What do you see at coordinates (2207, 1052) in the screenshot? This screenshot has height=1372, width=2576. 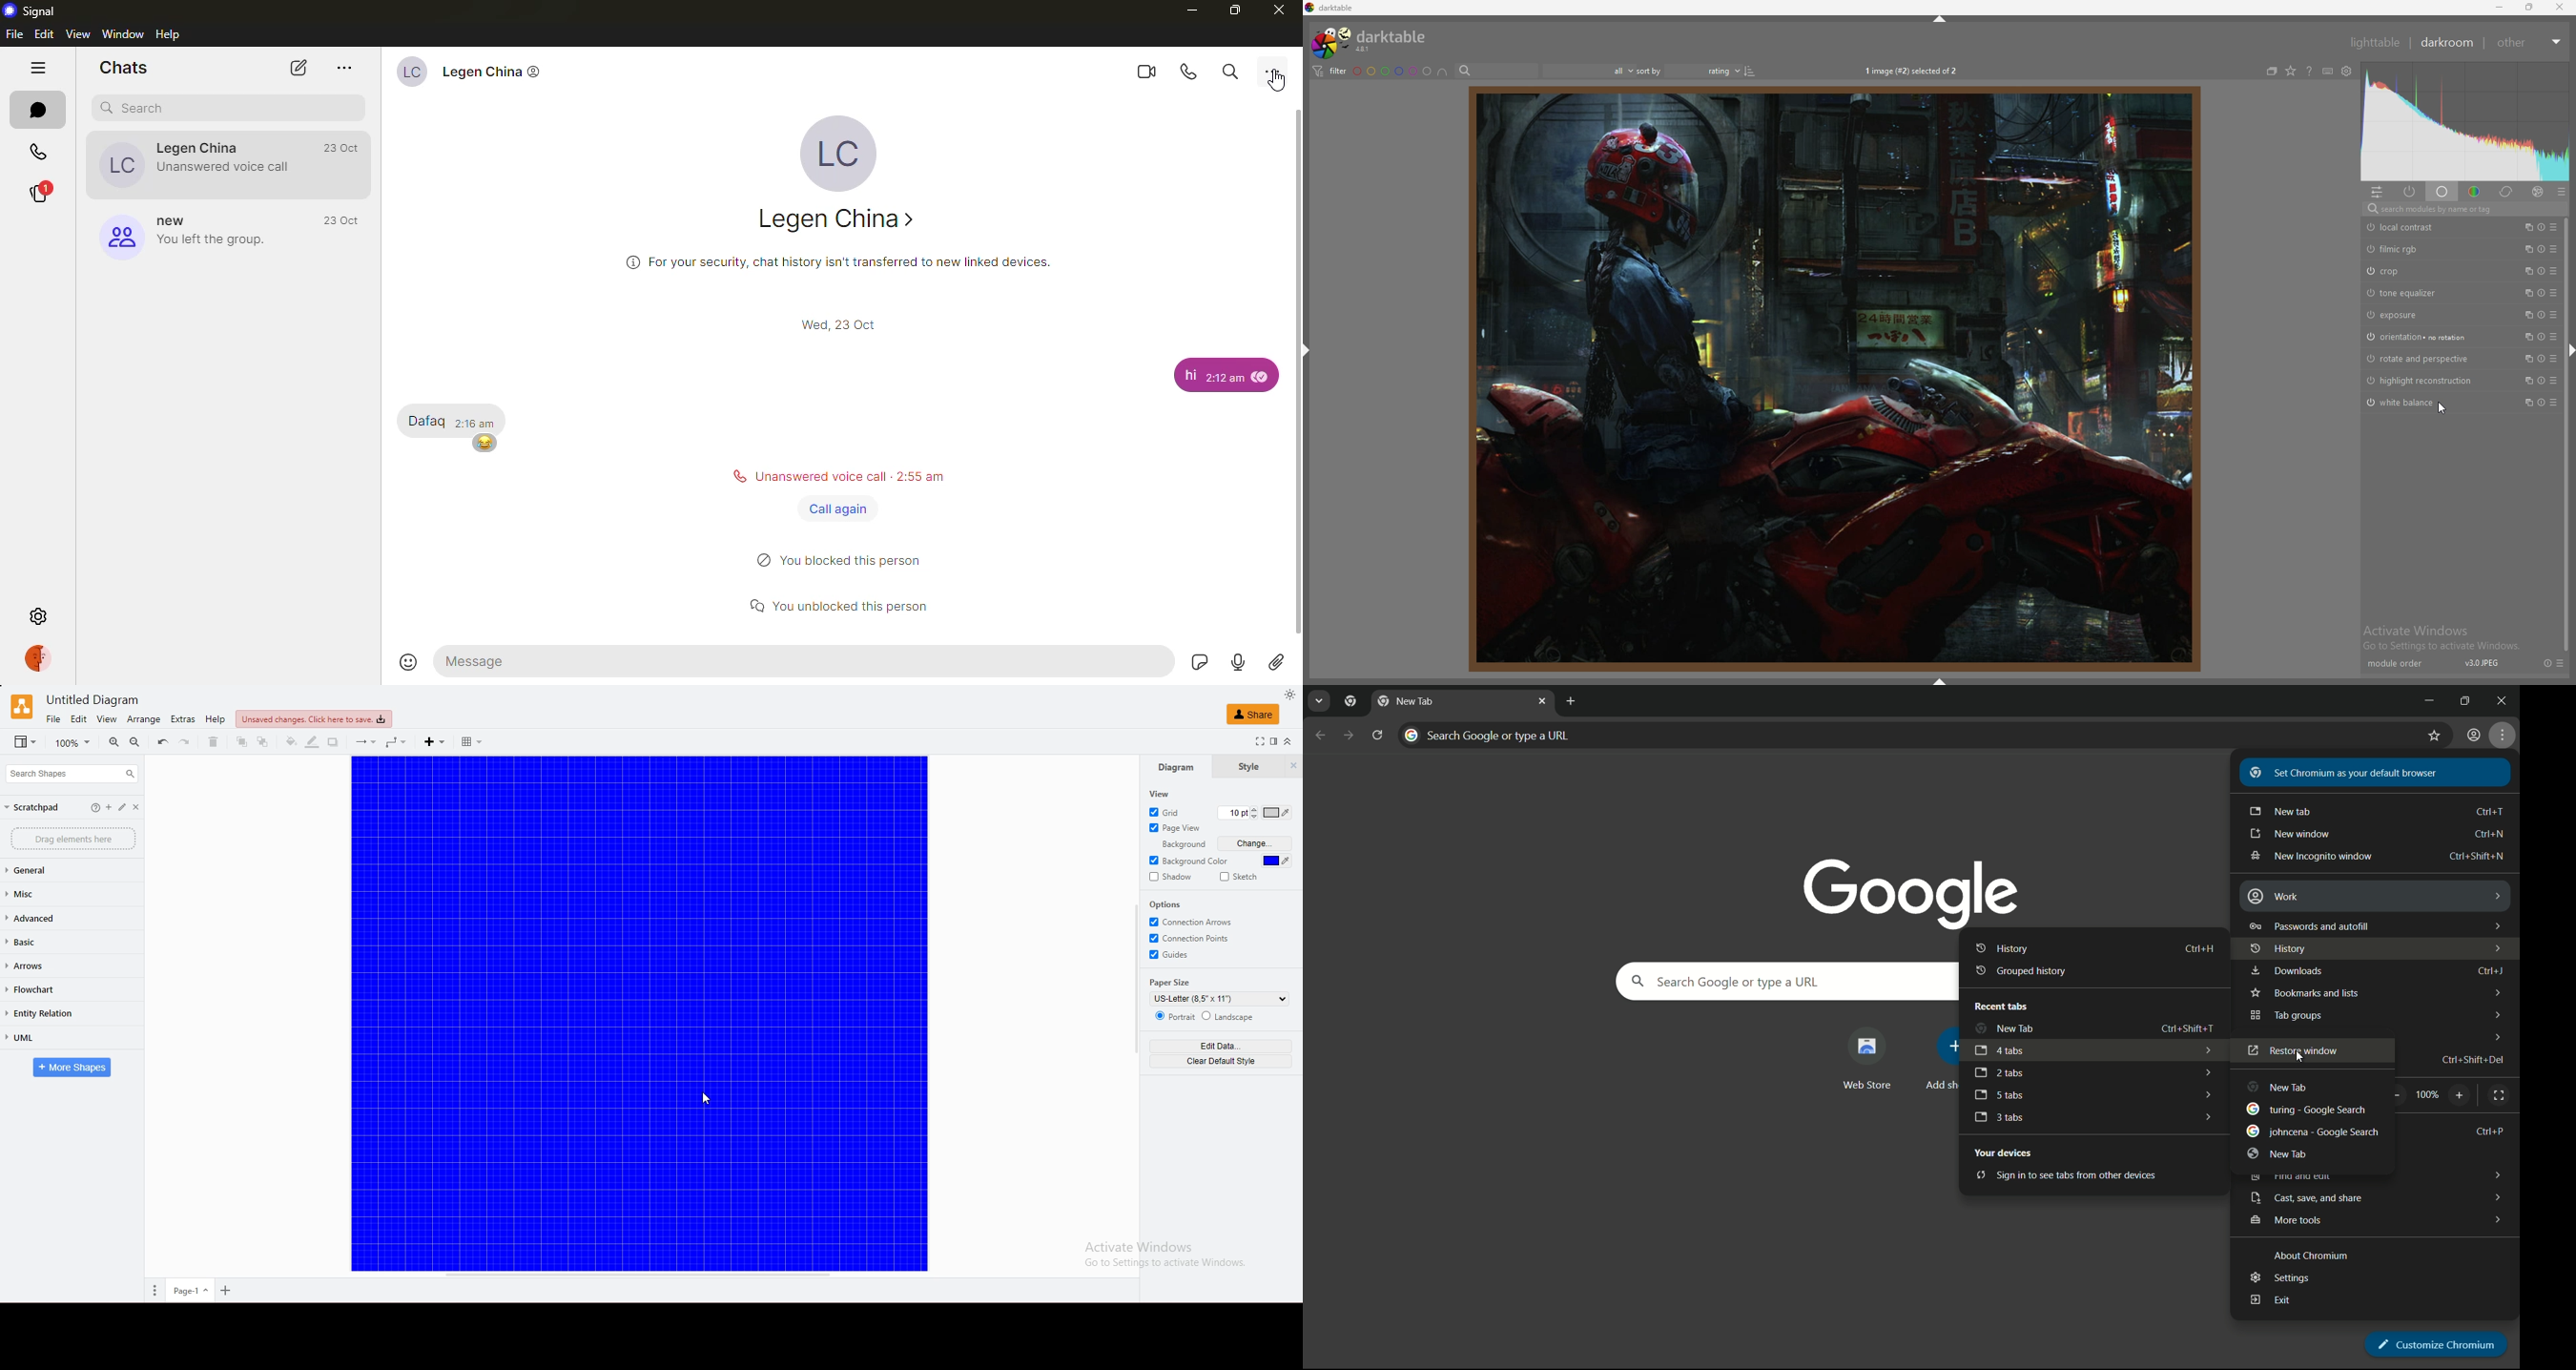 I see `dropdown arrows` at bounding box center [2207, 1052].